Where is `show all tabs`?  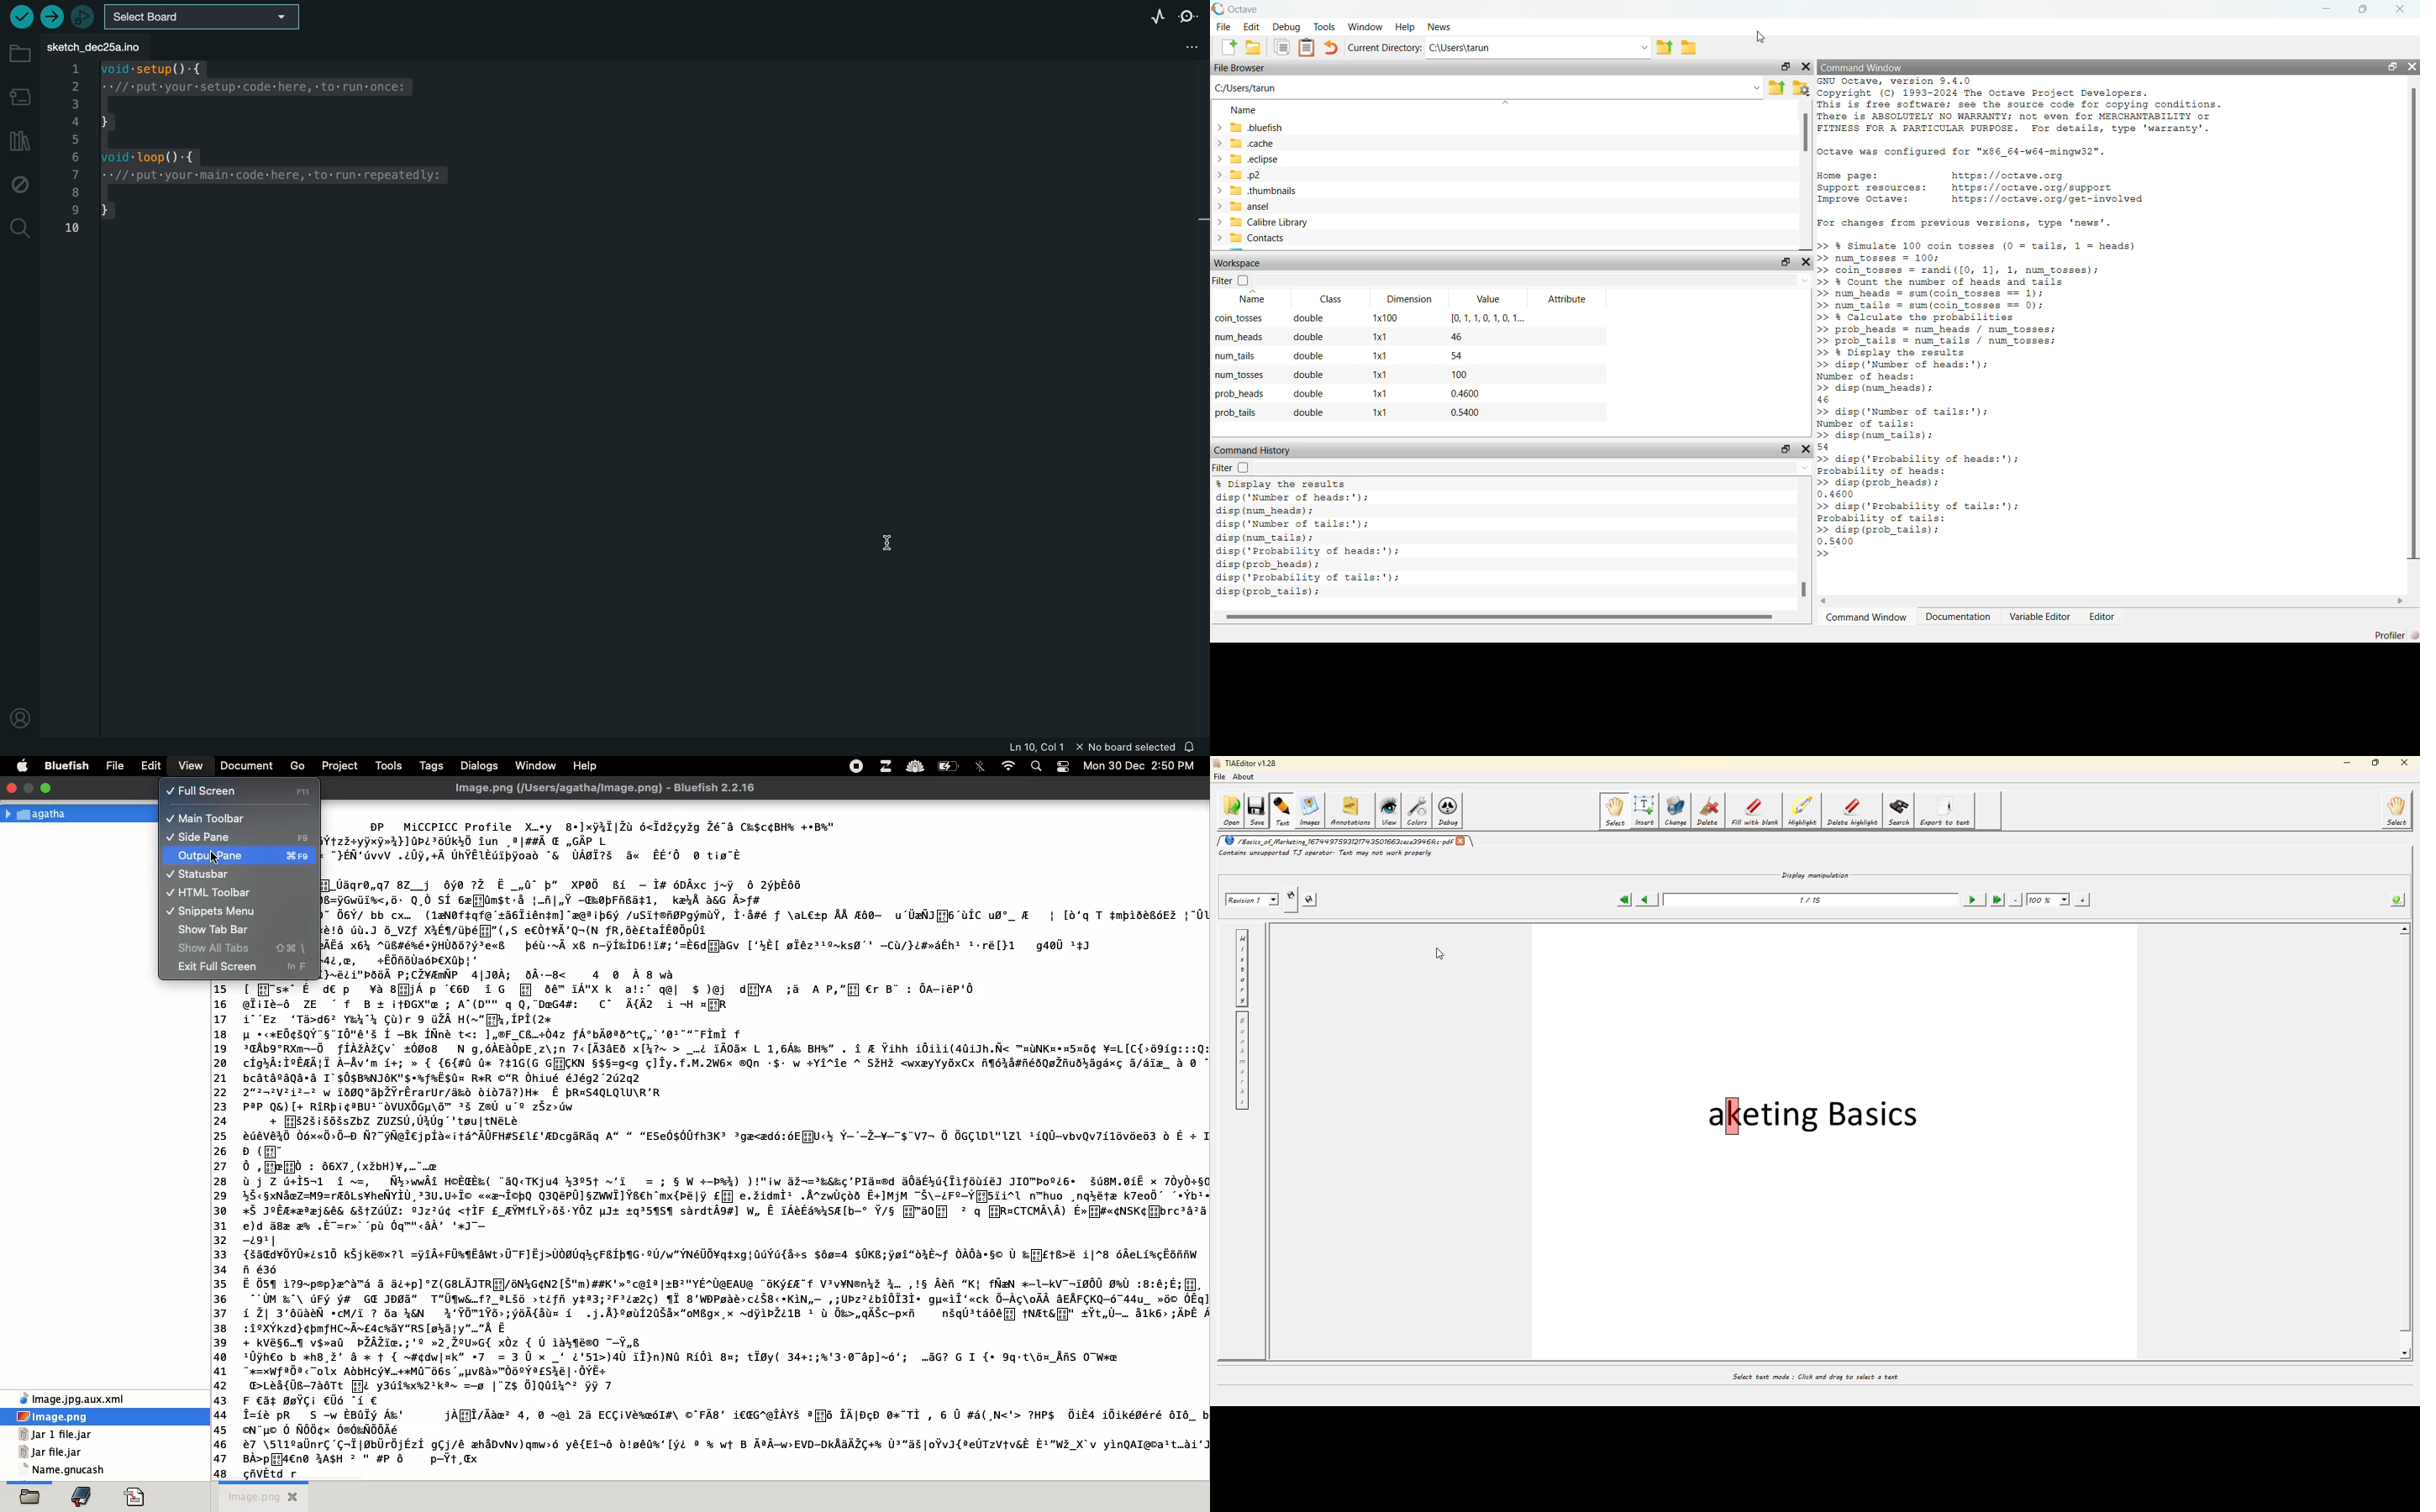
show all tabs is located at coordinates (245, 948).